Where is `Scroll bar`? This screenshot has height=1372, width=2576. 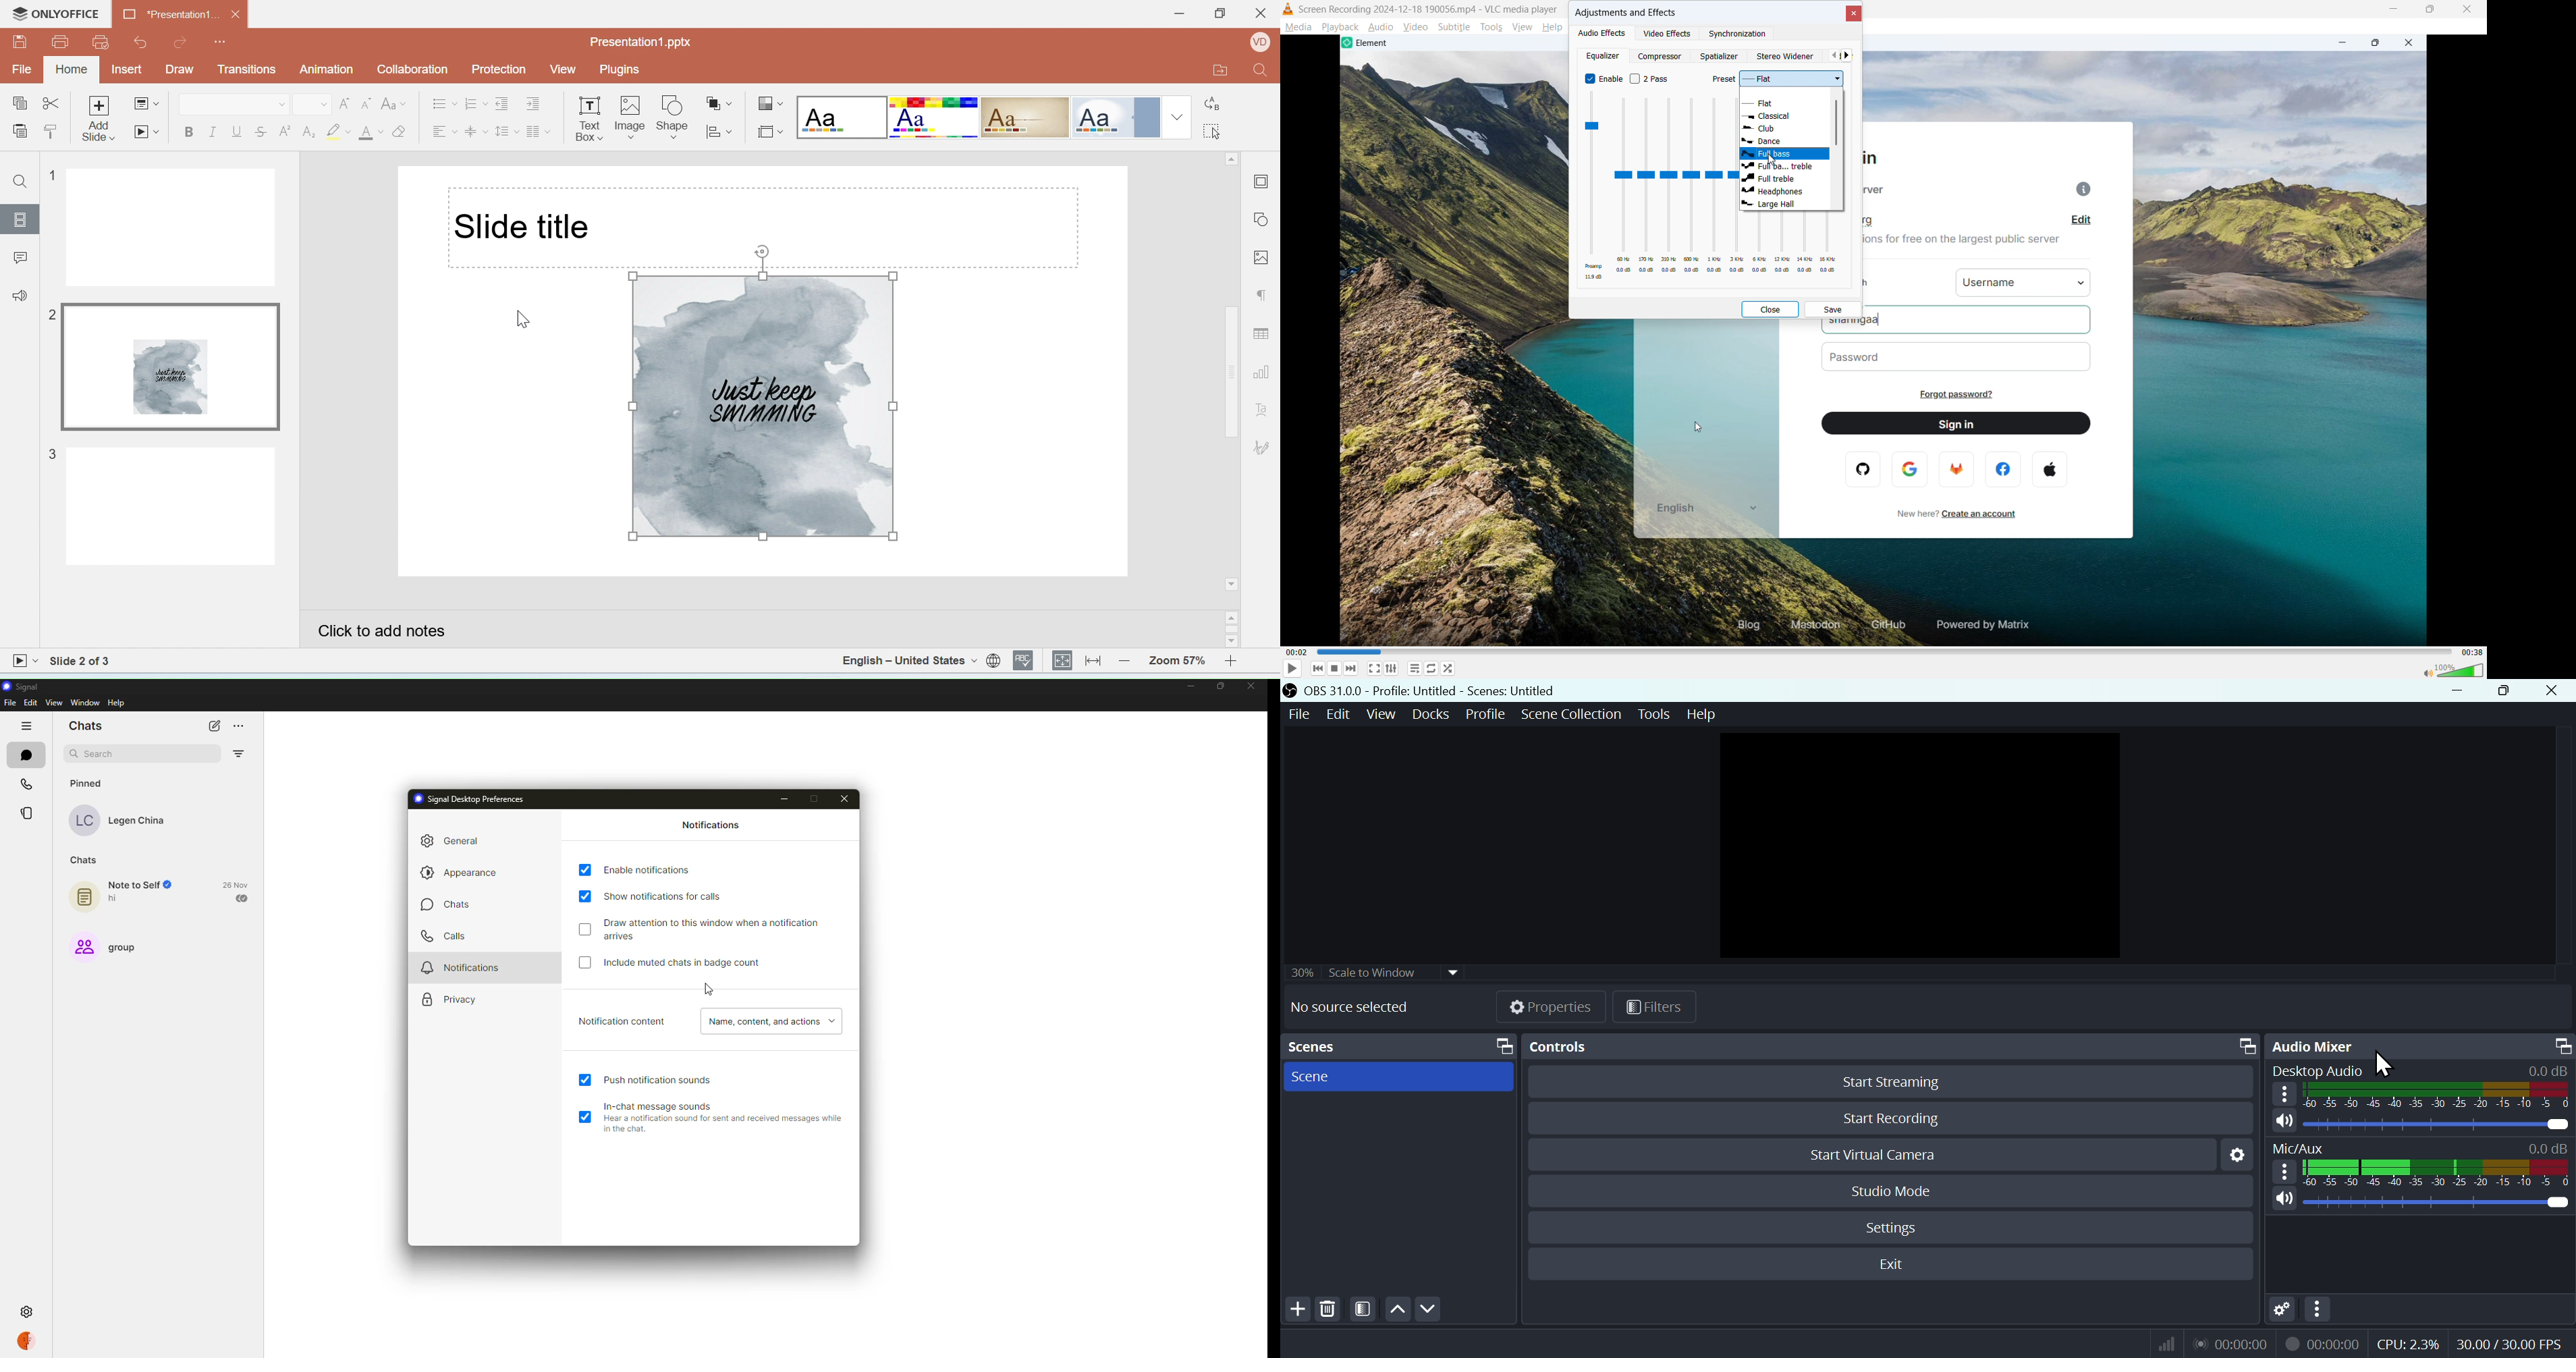 Scroll bar is located at coordinates (1232, 372).